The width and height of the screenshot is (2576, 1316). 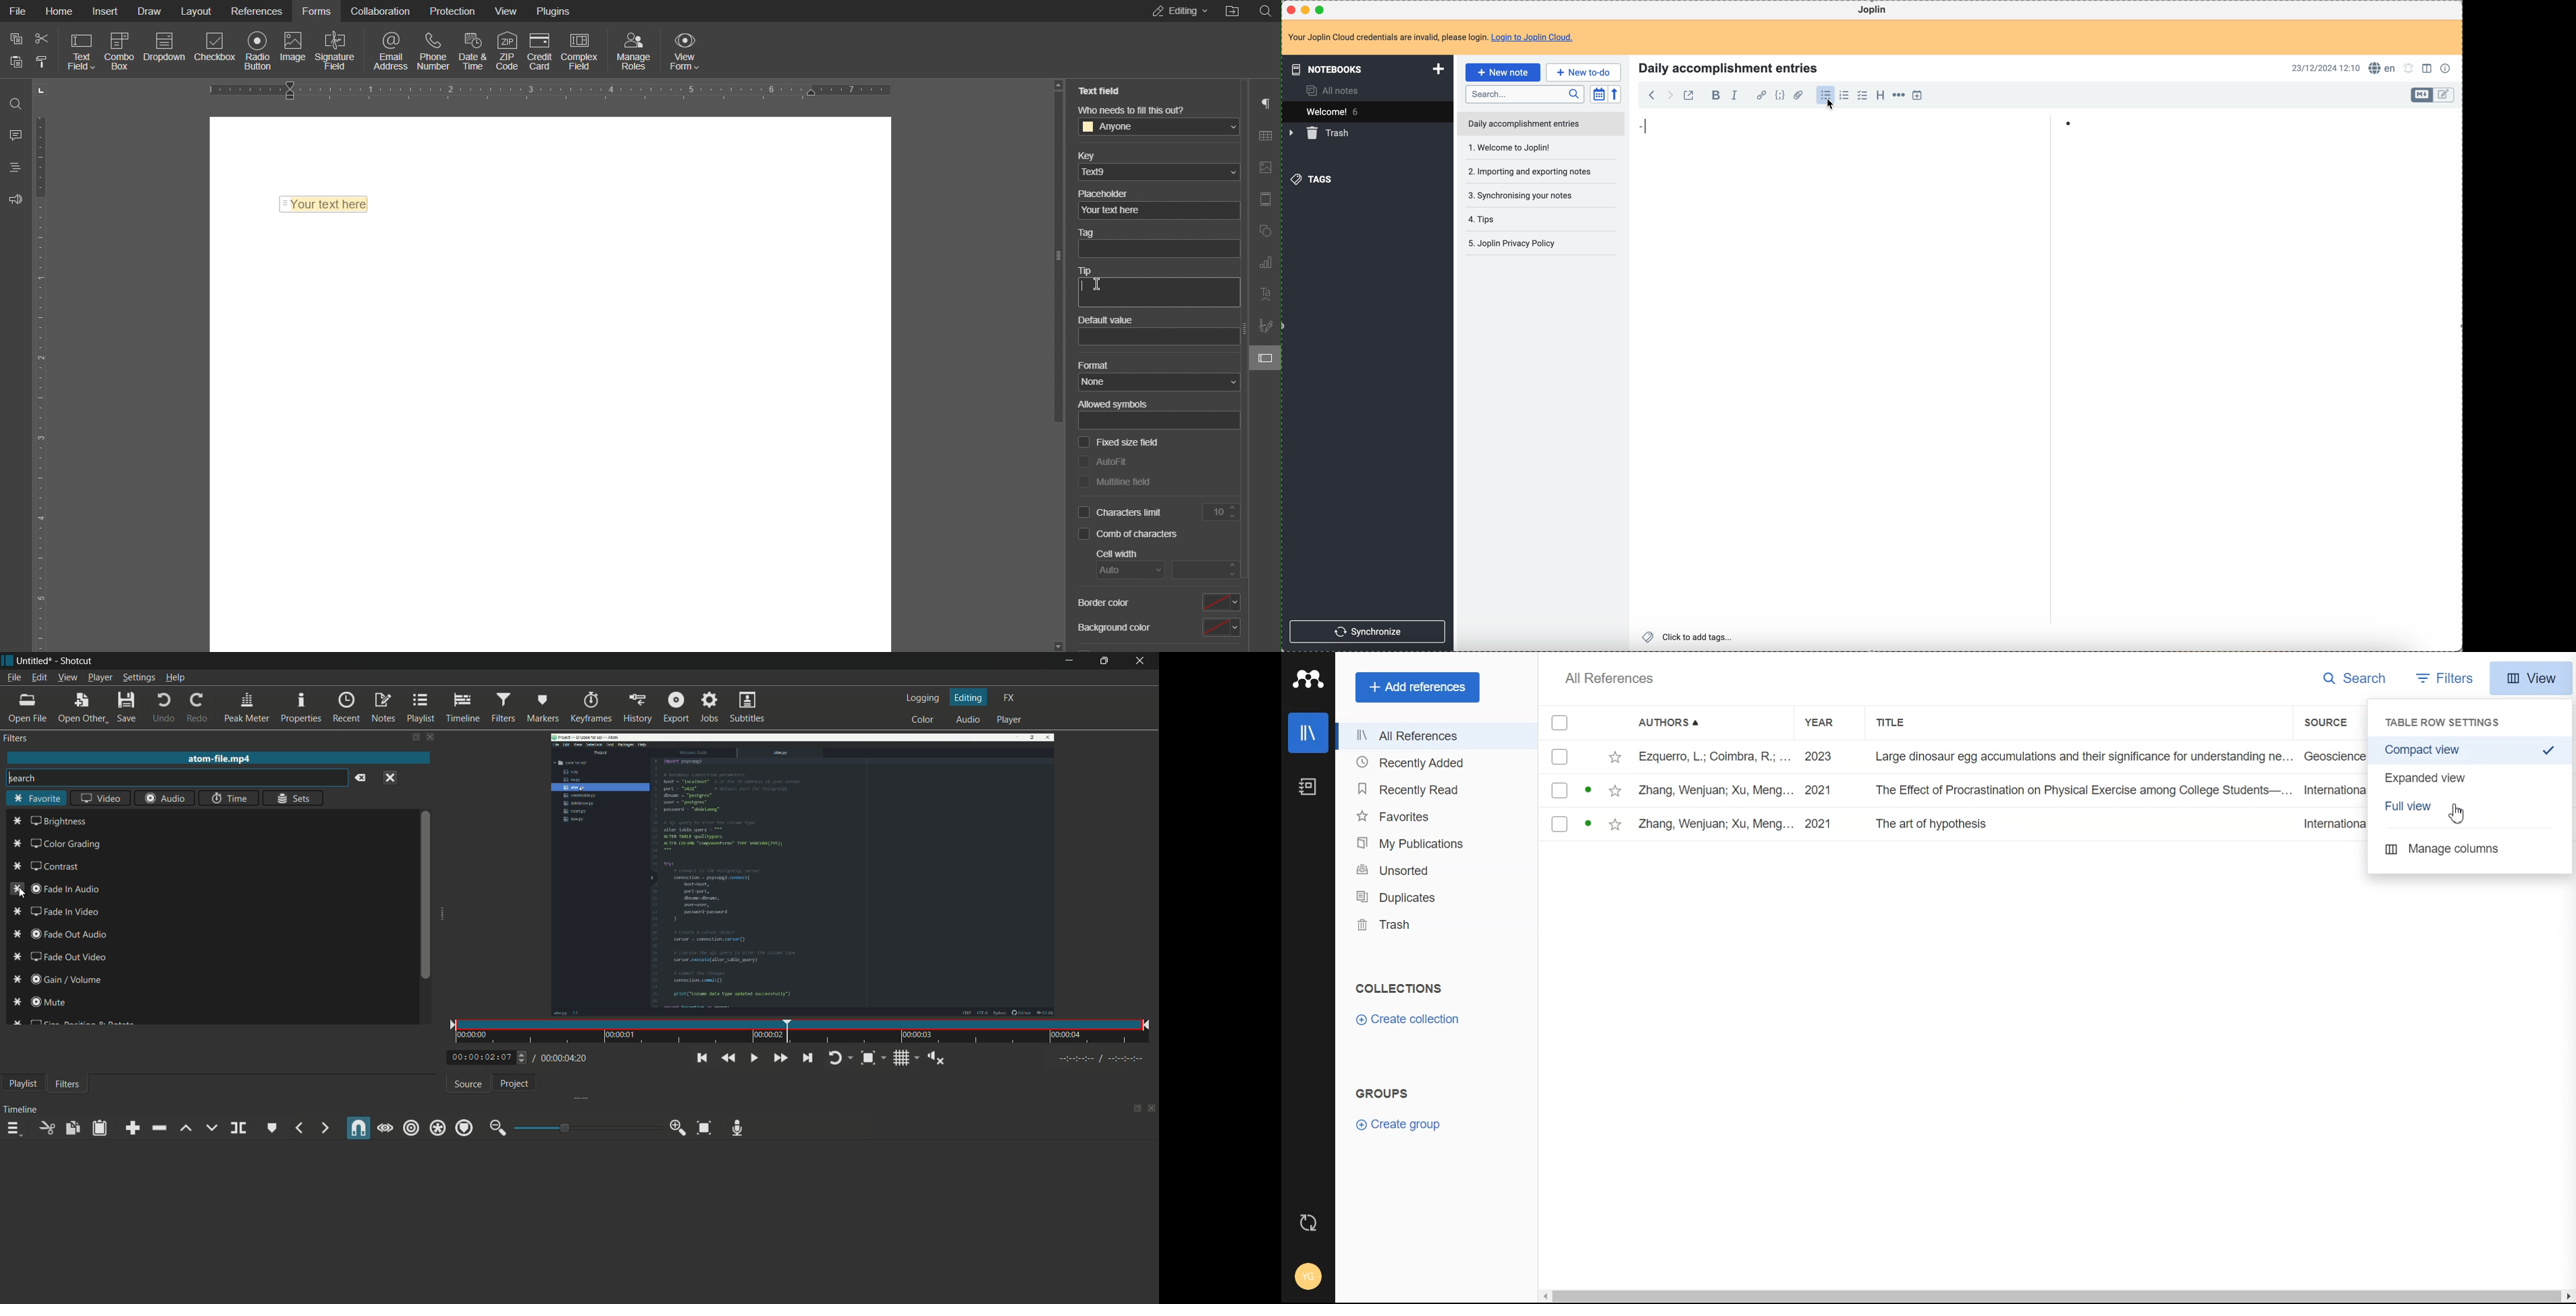 What do you see at coordinates (1401, 1125) in the screenshot?
I see `Create Group` at bounding box center [1401, 1125].